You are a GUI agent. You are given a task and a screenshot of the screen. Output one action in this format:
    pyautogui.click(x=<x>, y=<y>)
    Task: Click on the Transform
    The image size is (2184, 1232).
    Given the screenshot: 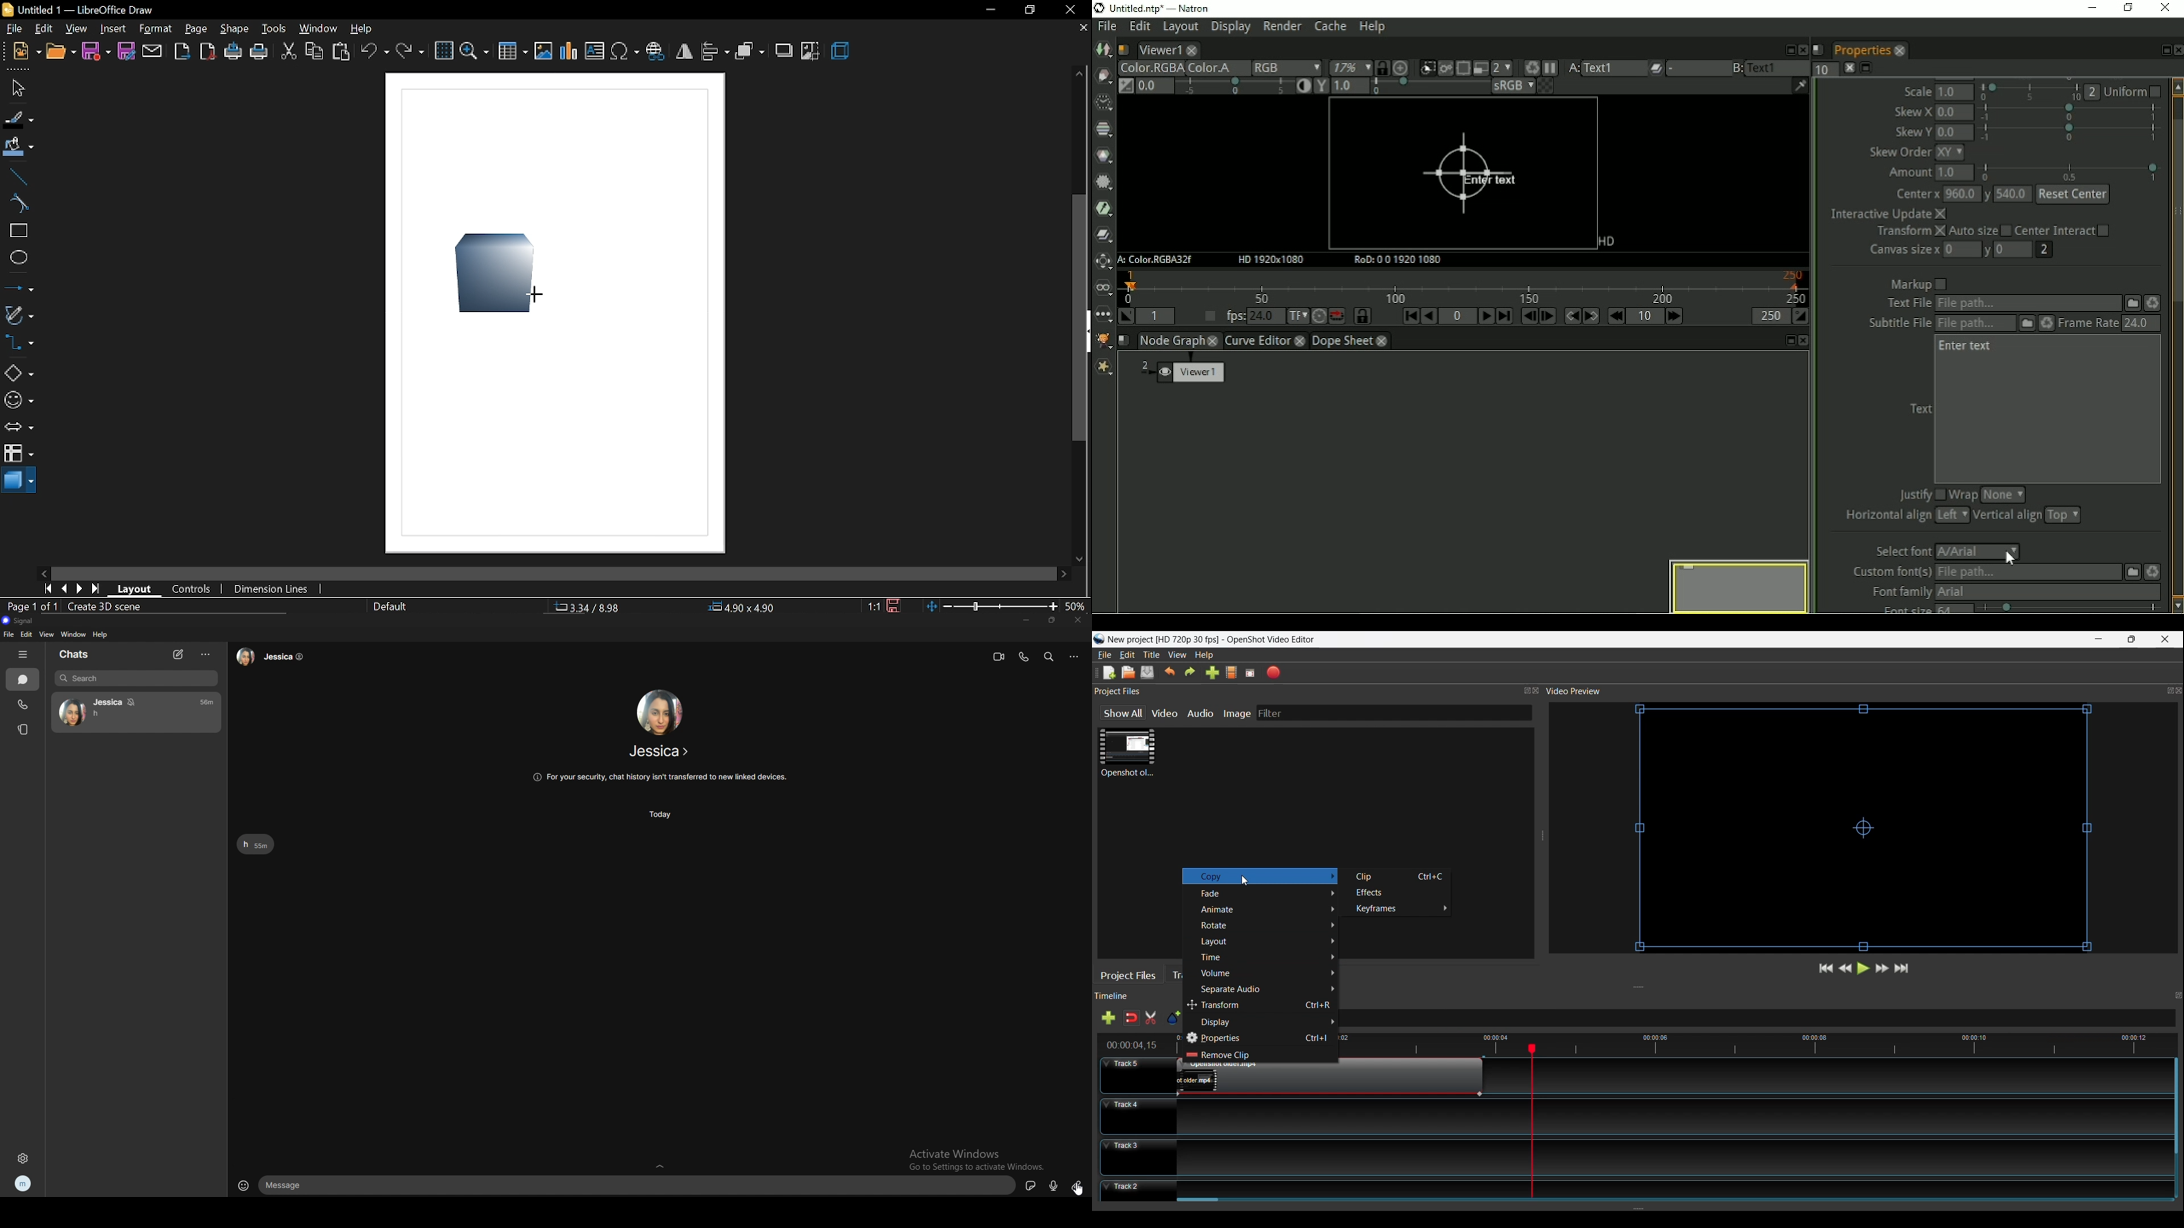 What is the action you would take?
    pyautogui.click(x=1262, y=1005)
    